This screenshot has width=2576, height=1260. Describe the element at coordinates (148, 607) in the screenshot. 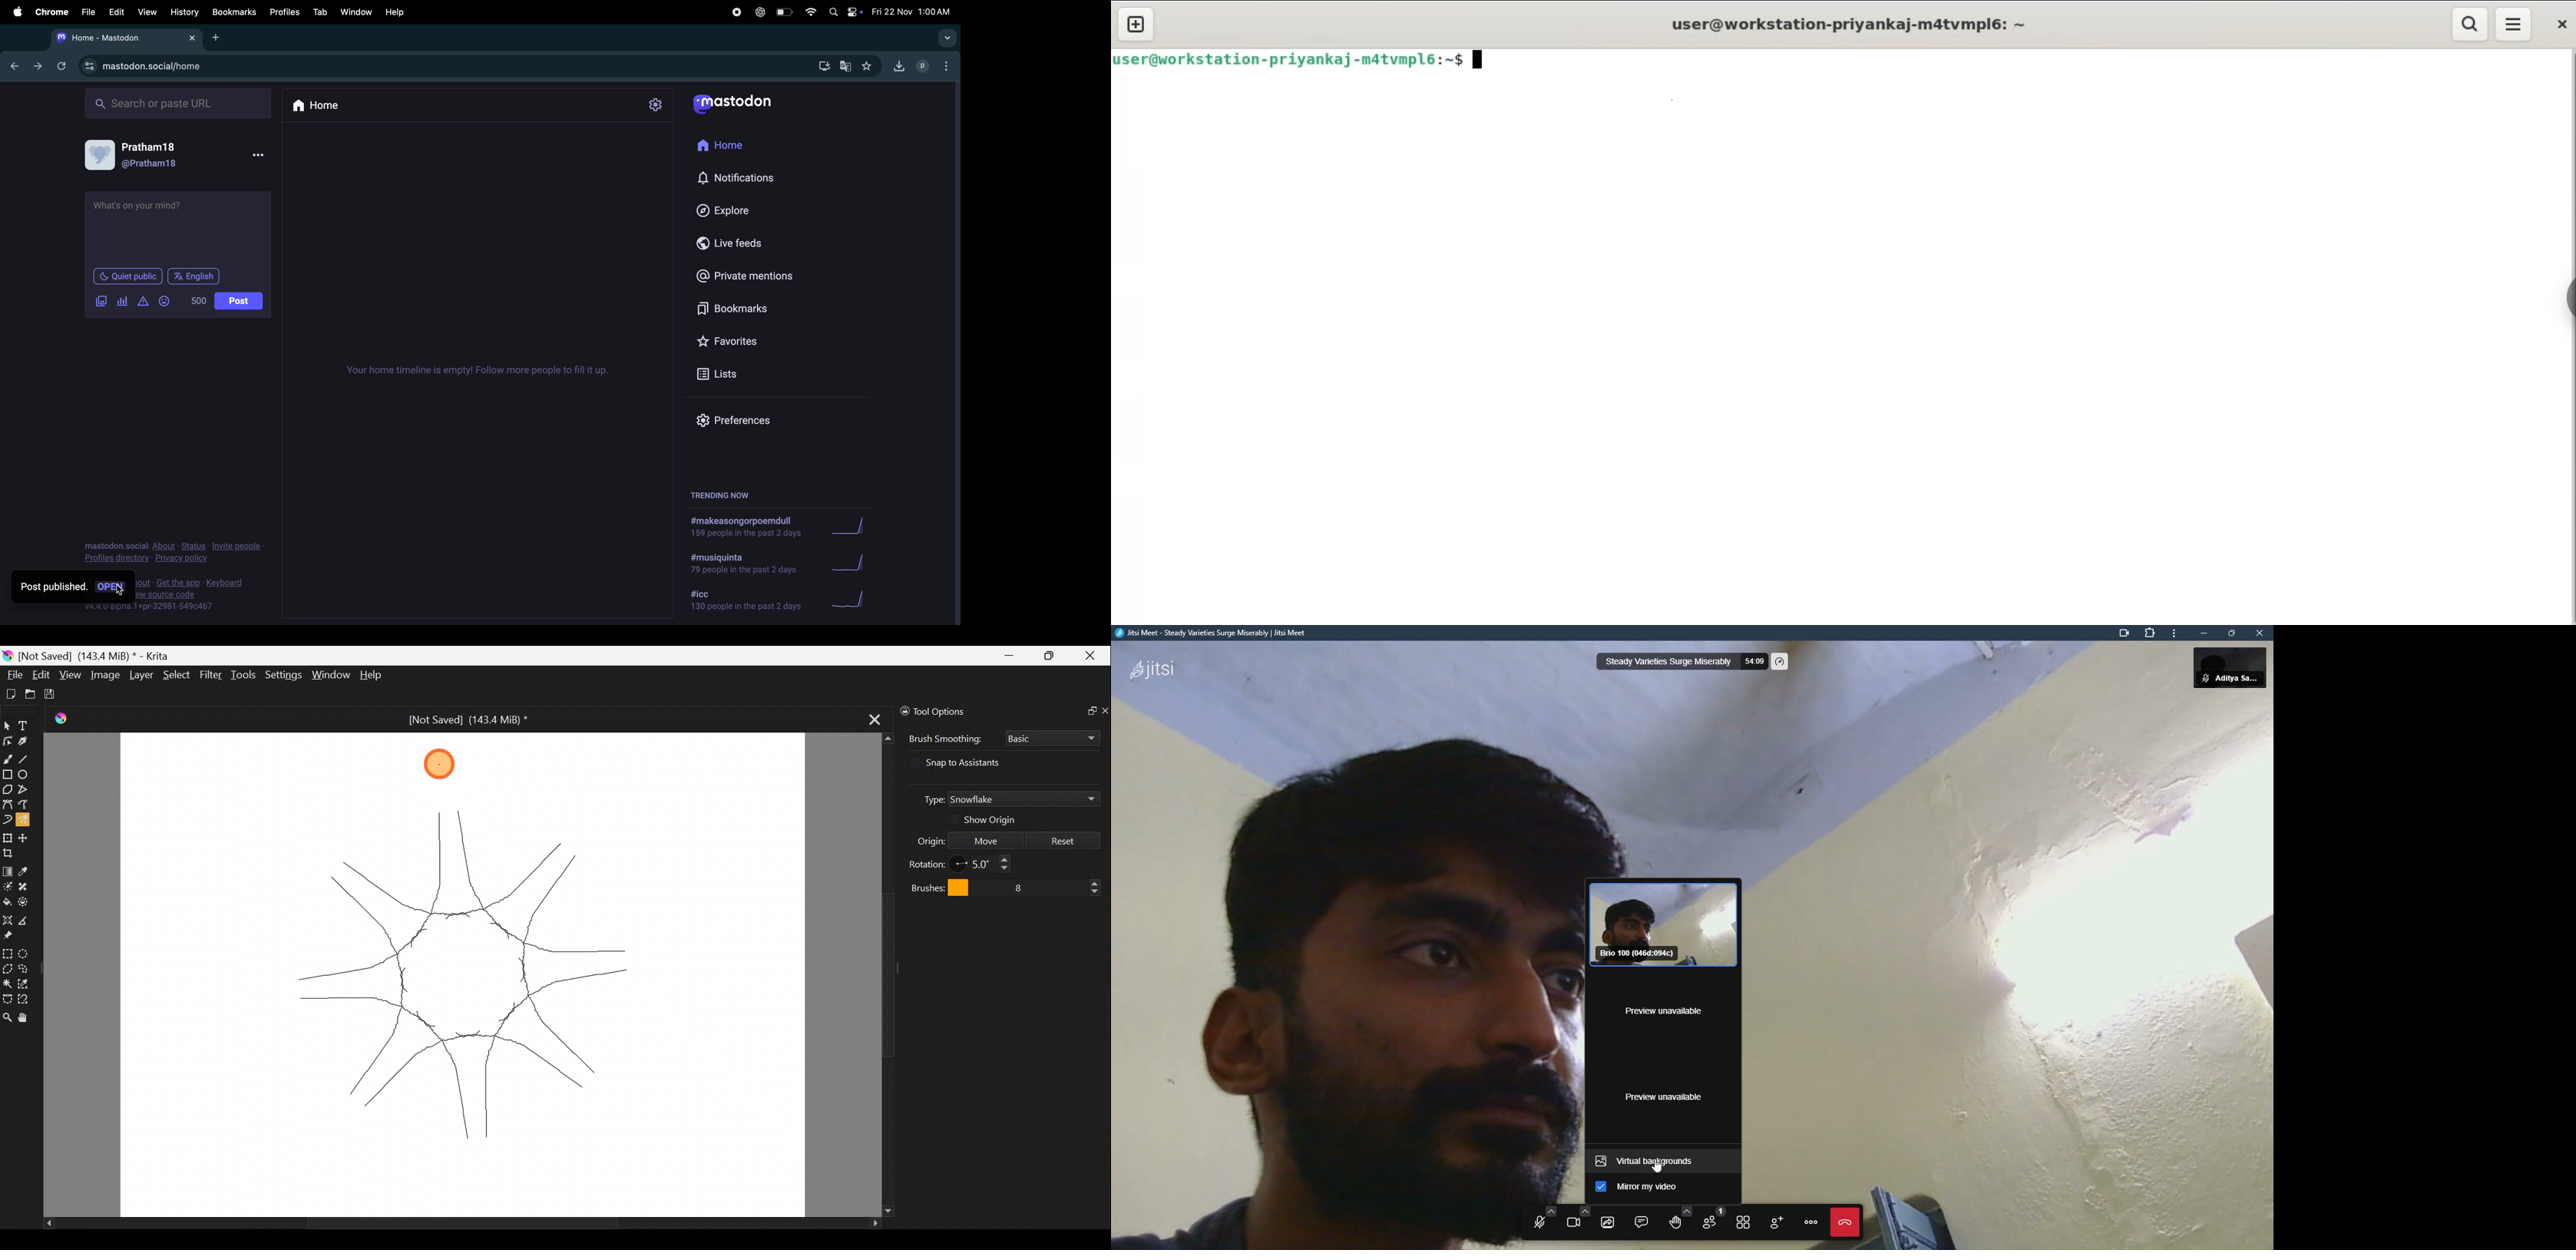

I see `v4.4.0-alpha.1+pr-32981-549c467` at that location.